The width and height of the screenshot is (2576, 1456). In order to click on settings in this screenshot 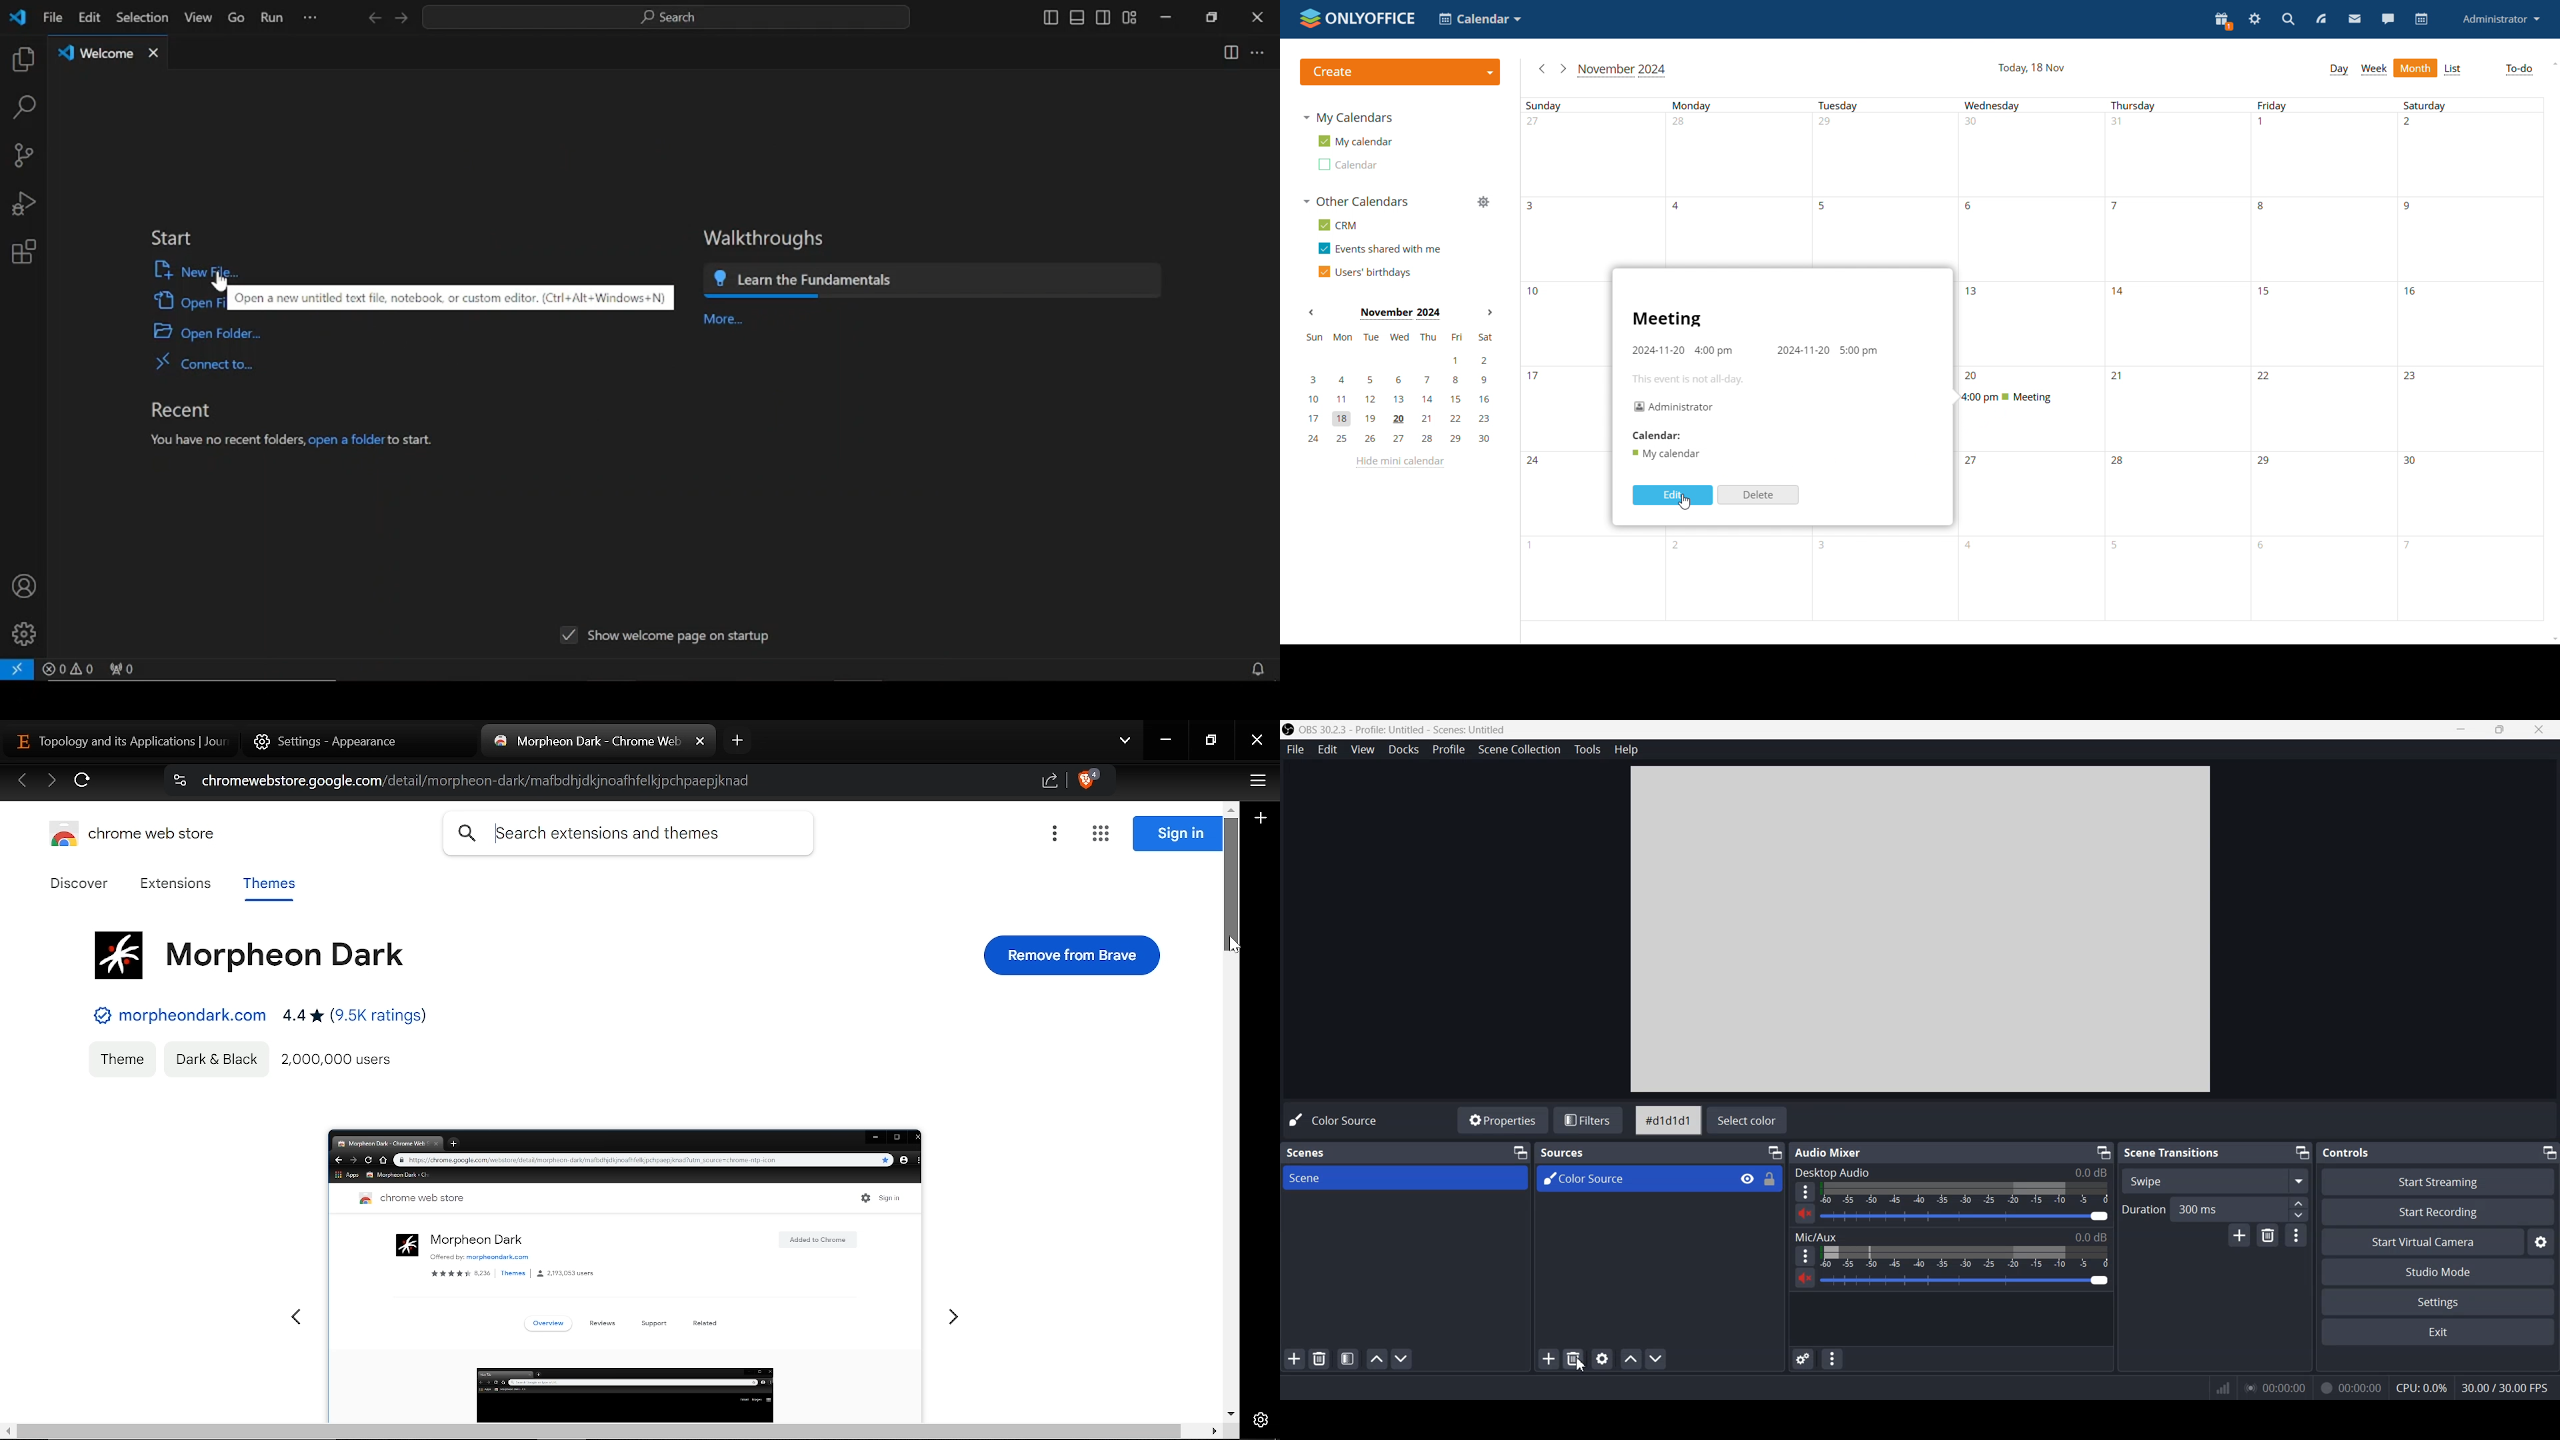, I will do `click(2255, 17)`.